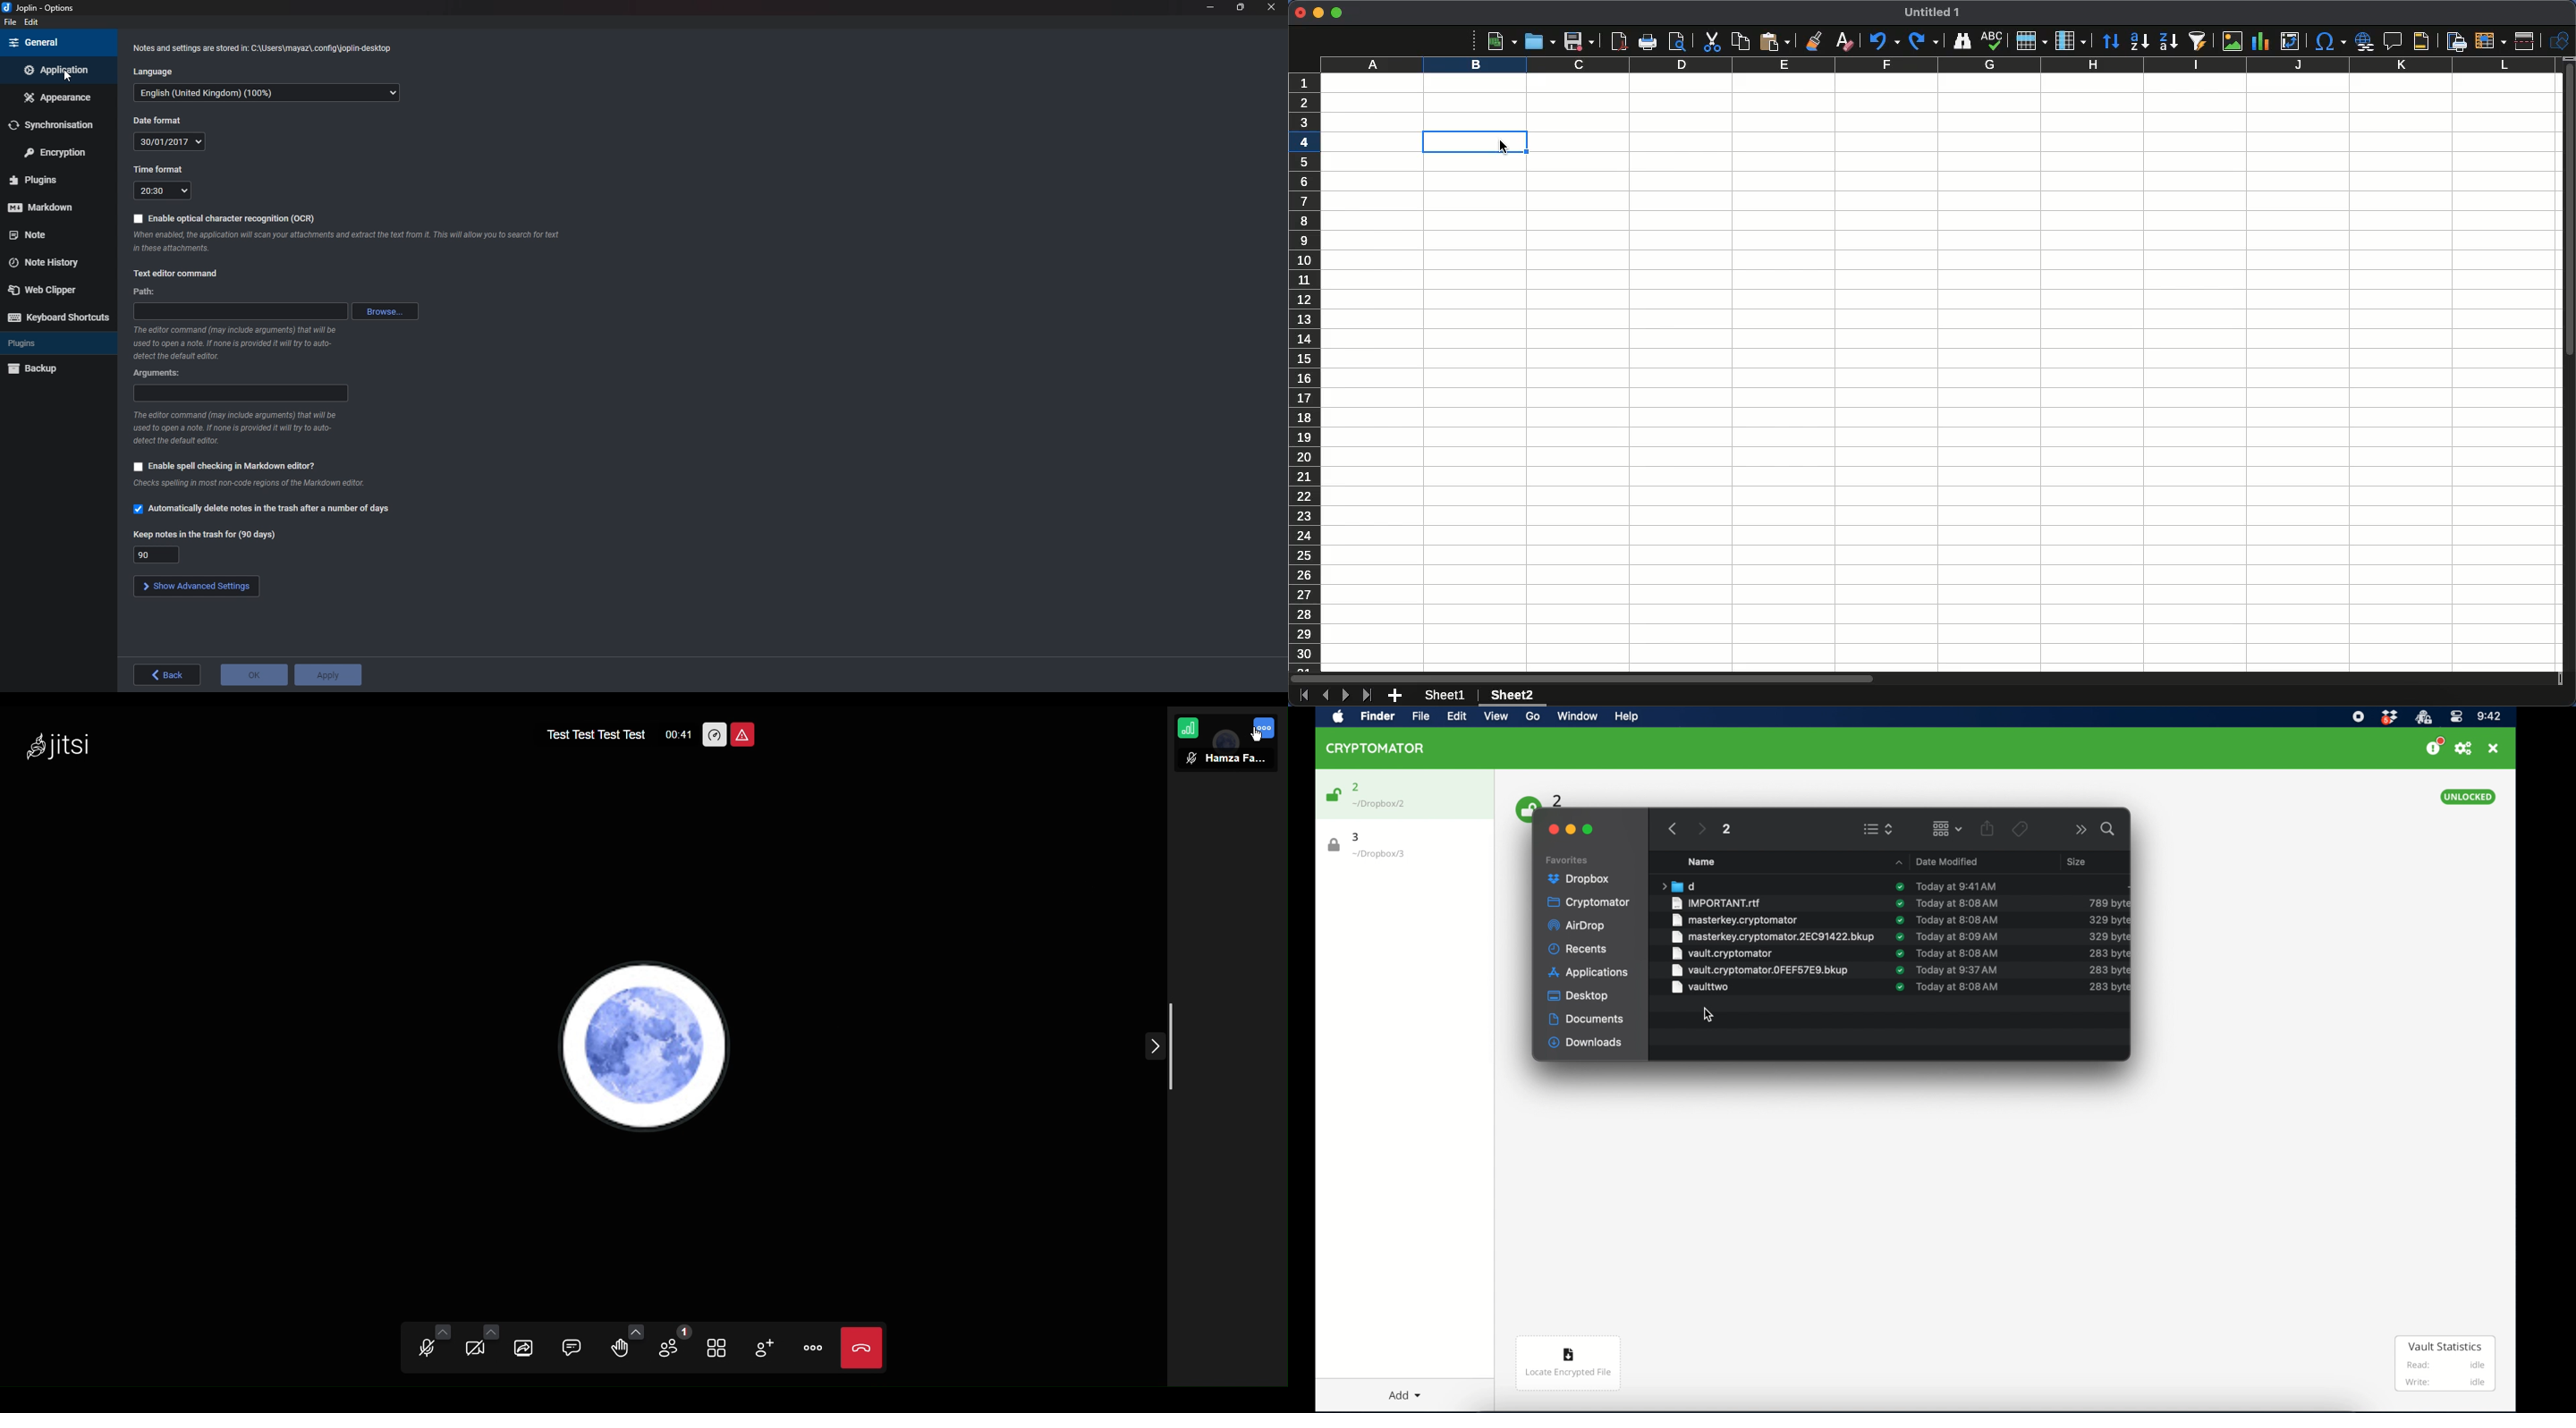 Image resolution: width=2576 pixels, height=1428 pixels. I want to click on size, so click(2110, 987).